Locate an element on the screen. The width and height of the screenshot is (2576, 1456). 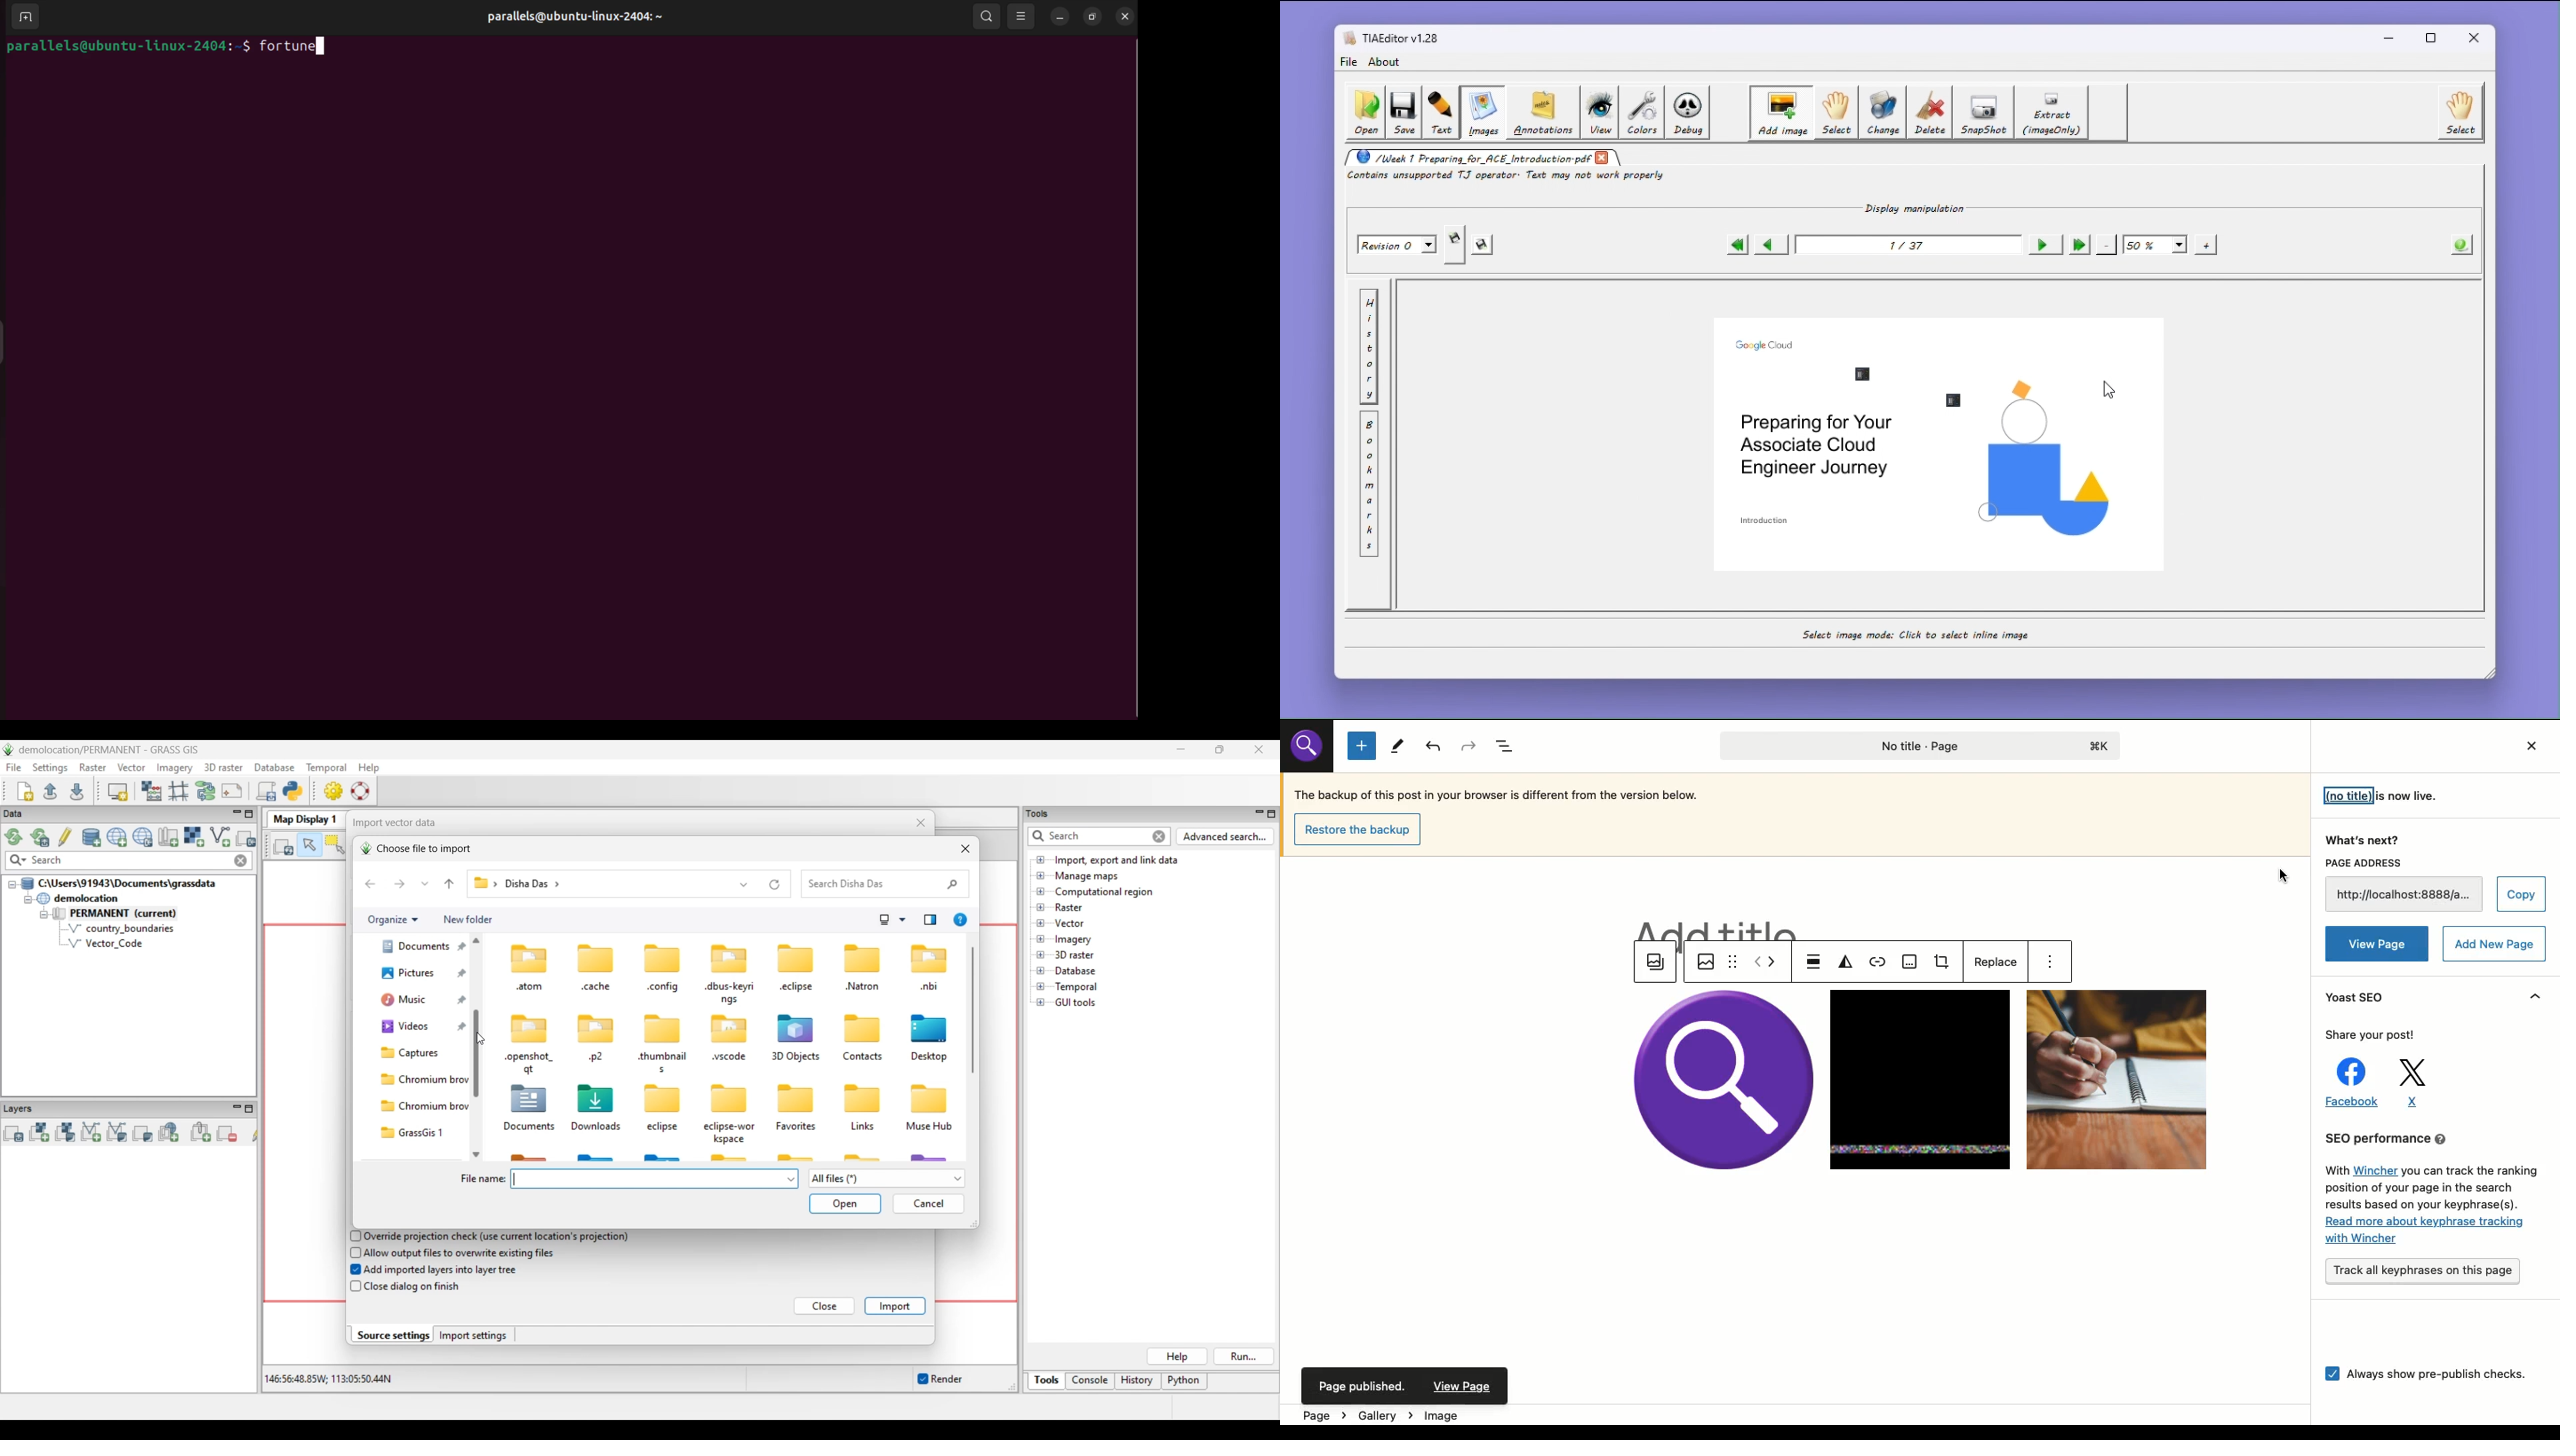
about is located at coordinates (1387, 62).